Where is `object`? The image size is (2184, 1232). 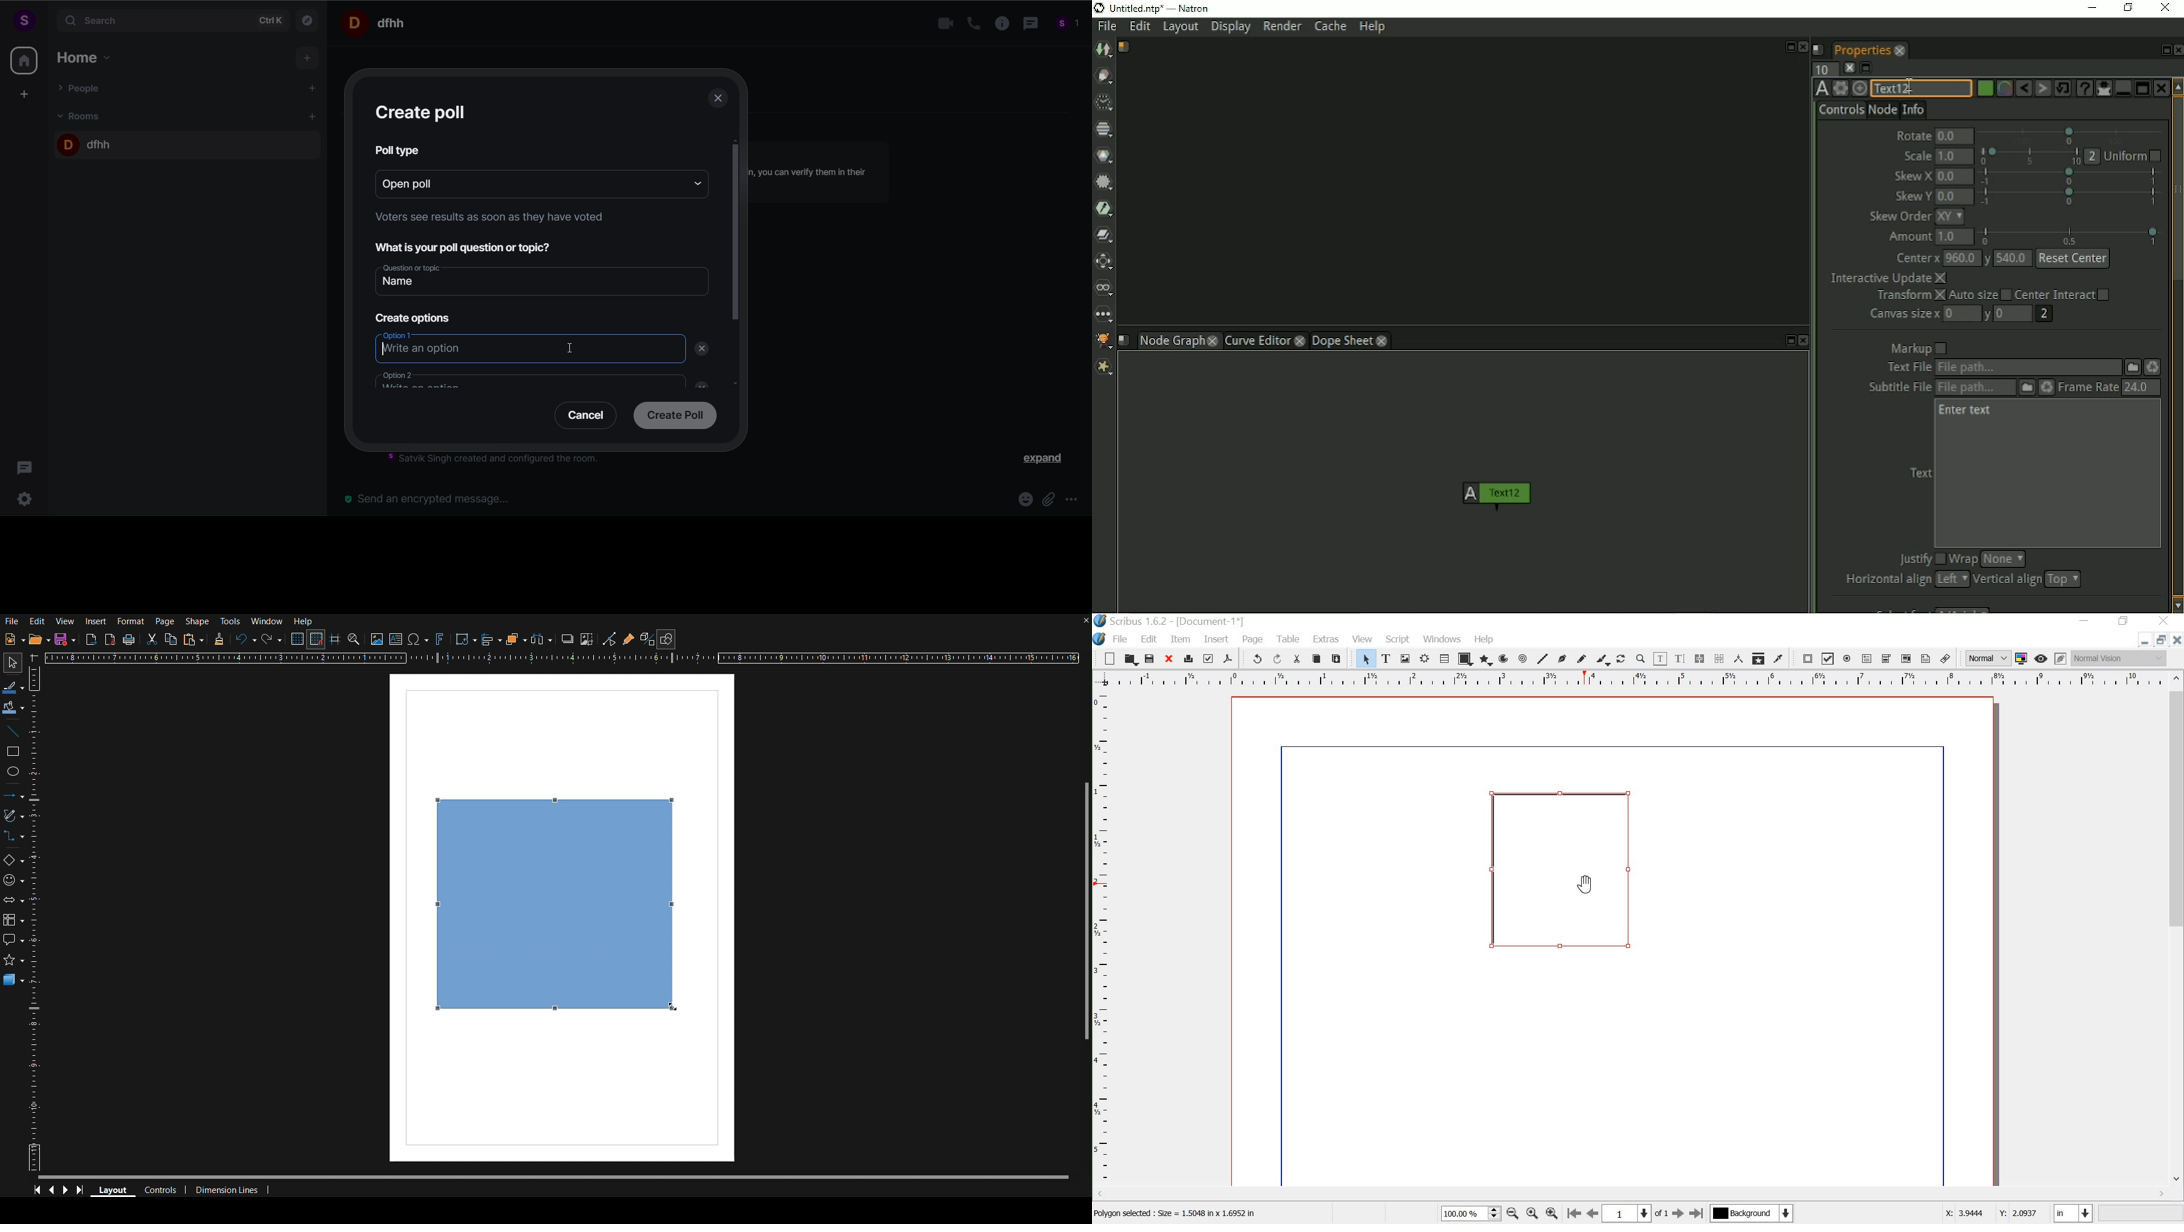 object is located at coordinates (1562, 869).